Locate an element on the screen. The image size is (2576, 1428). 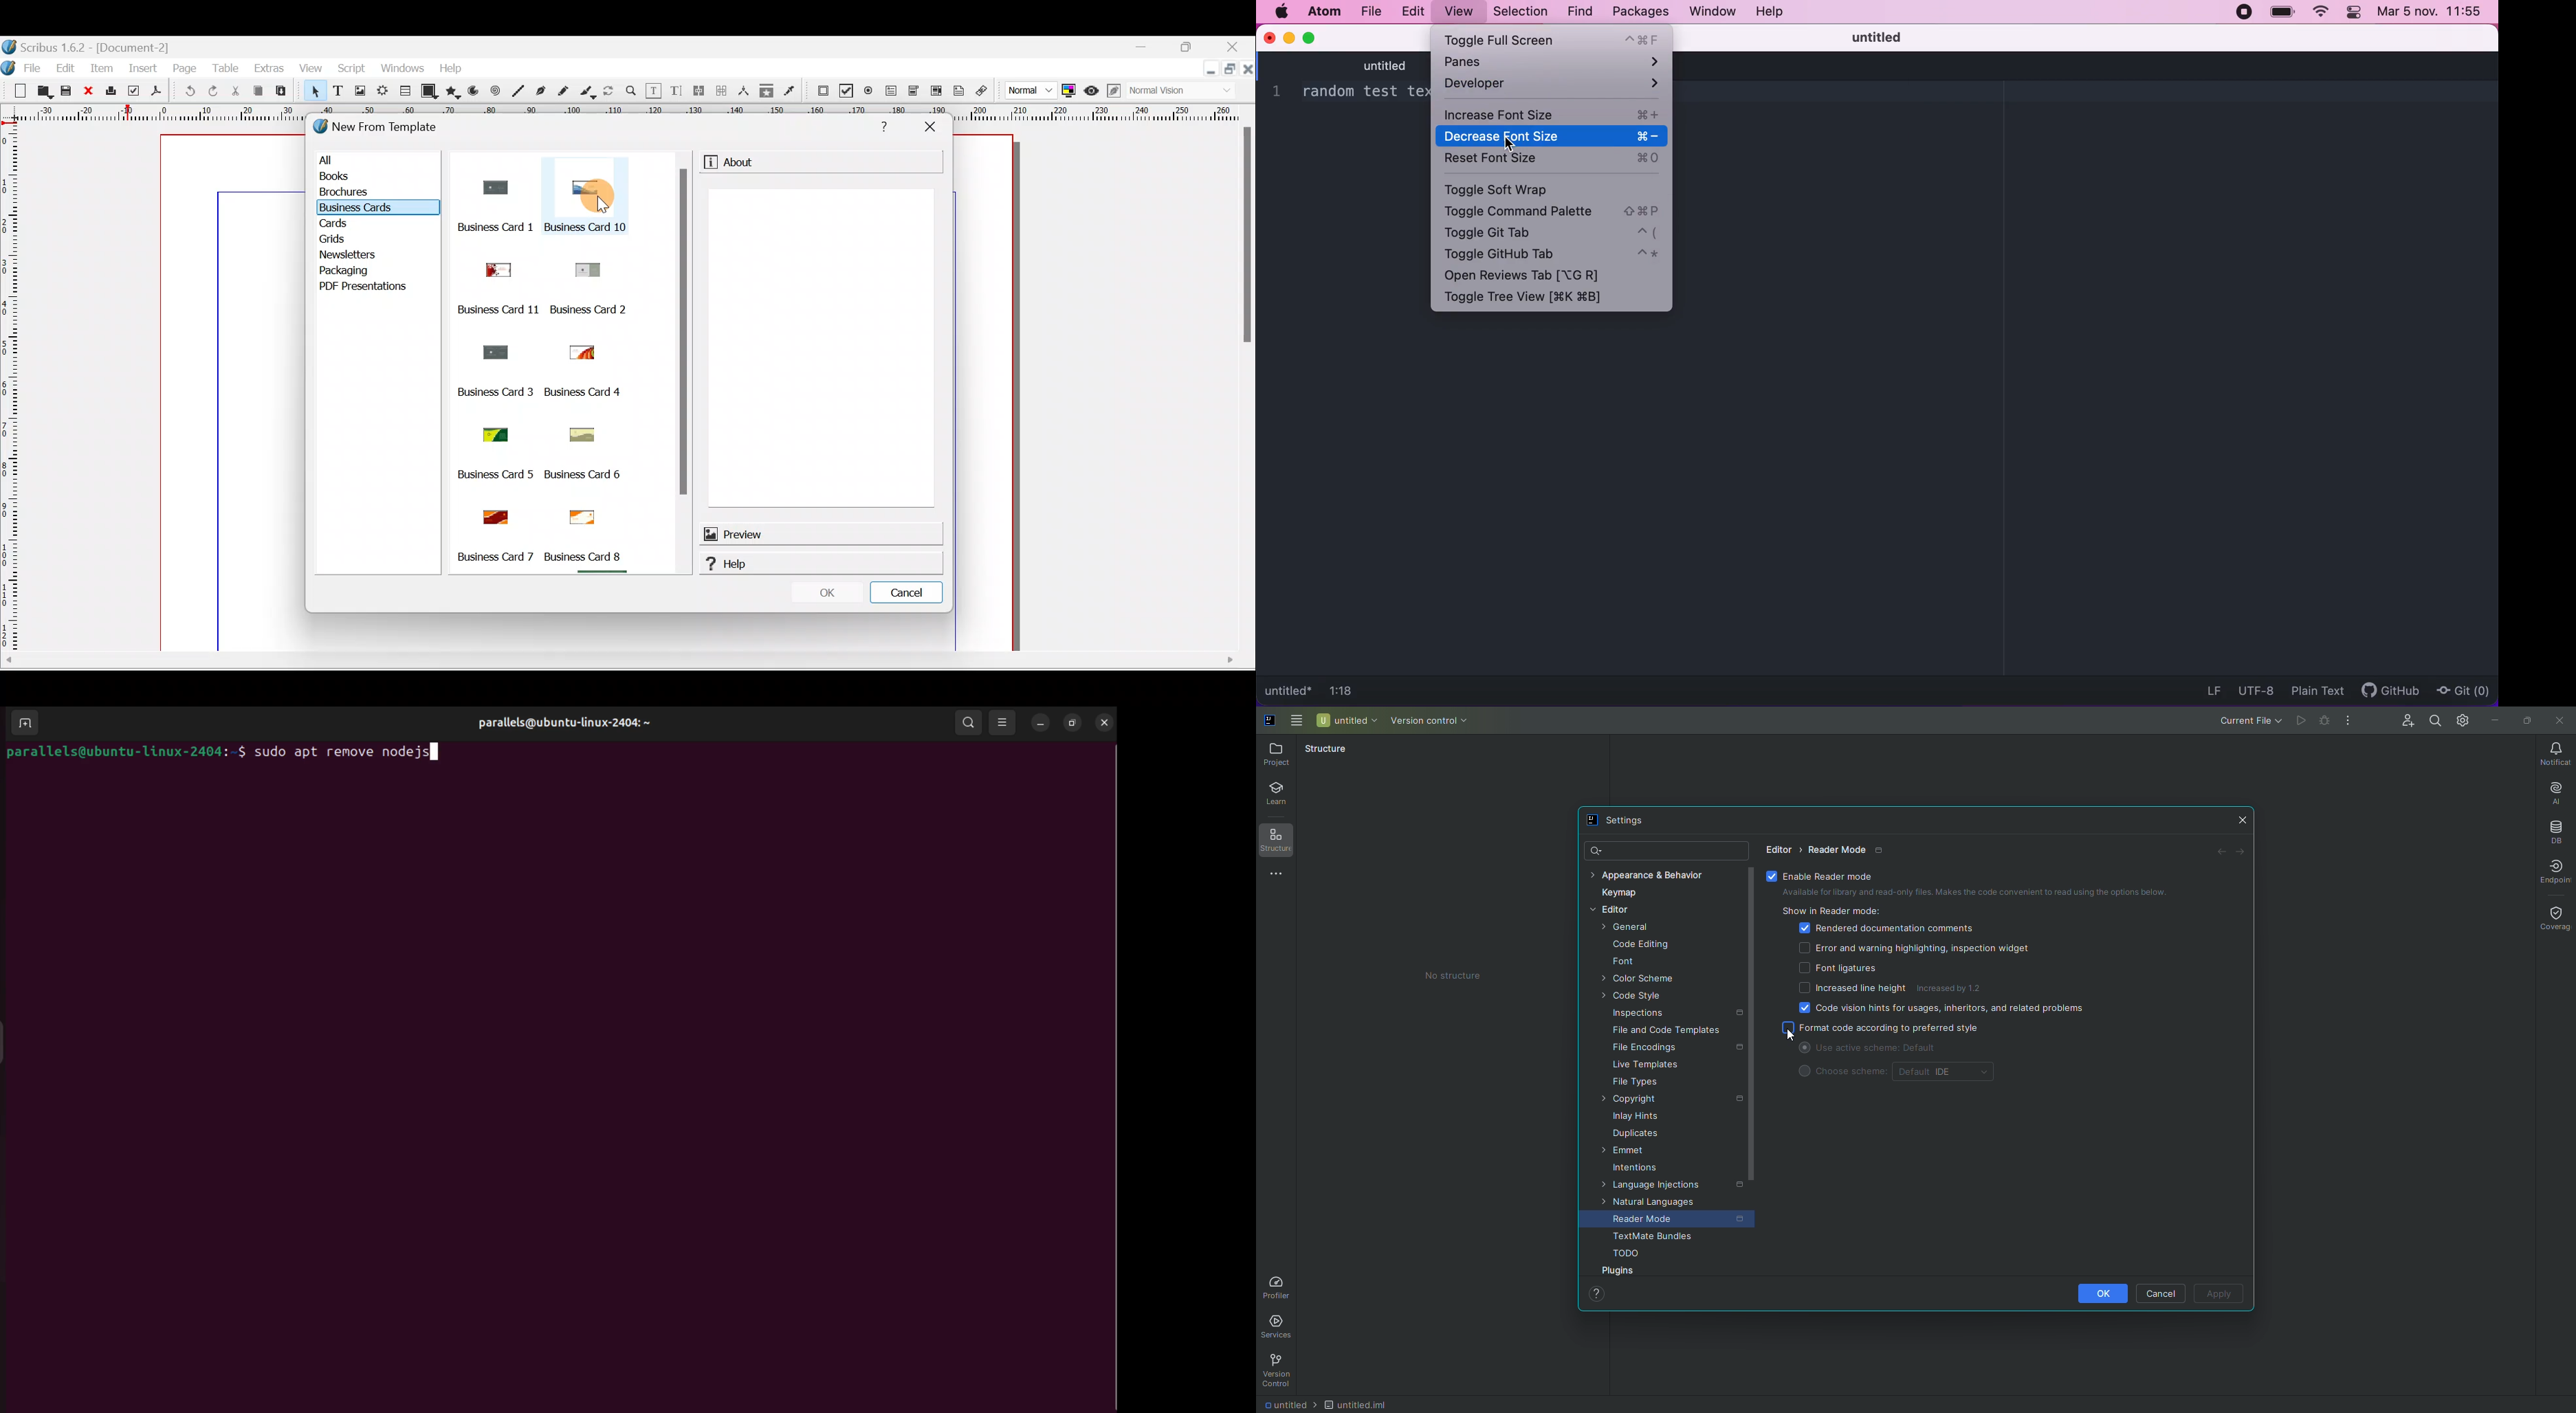
Enable reader mode is located at coordinates (1825, 876).